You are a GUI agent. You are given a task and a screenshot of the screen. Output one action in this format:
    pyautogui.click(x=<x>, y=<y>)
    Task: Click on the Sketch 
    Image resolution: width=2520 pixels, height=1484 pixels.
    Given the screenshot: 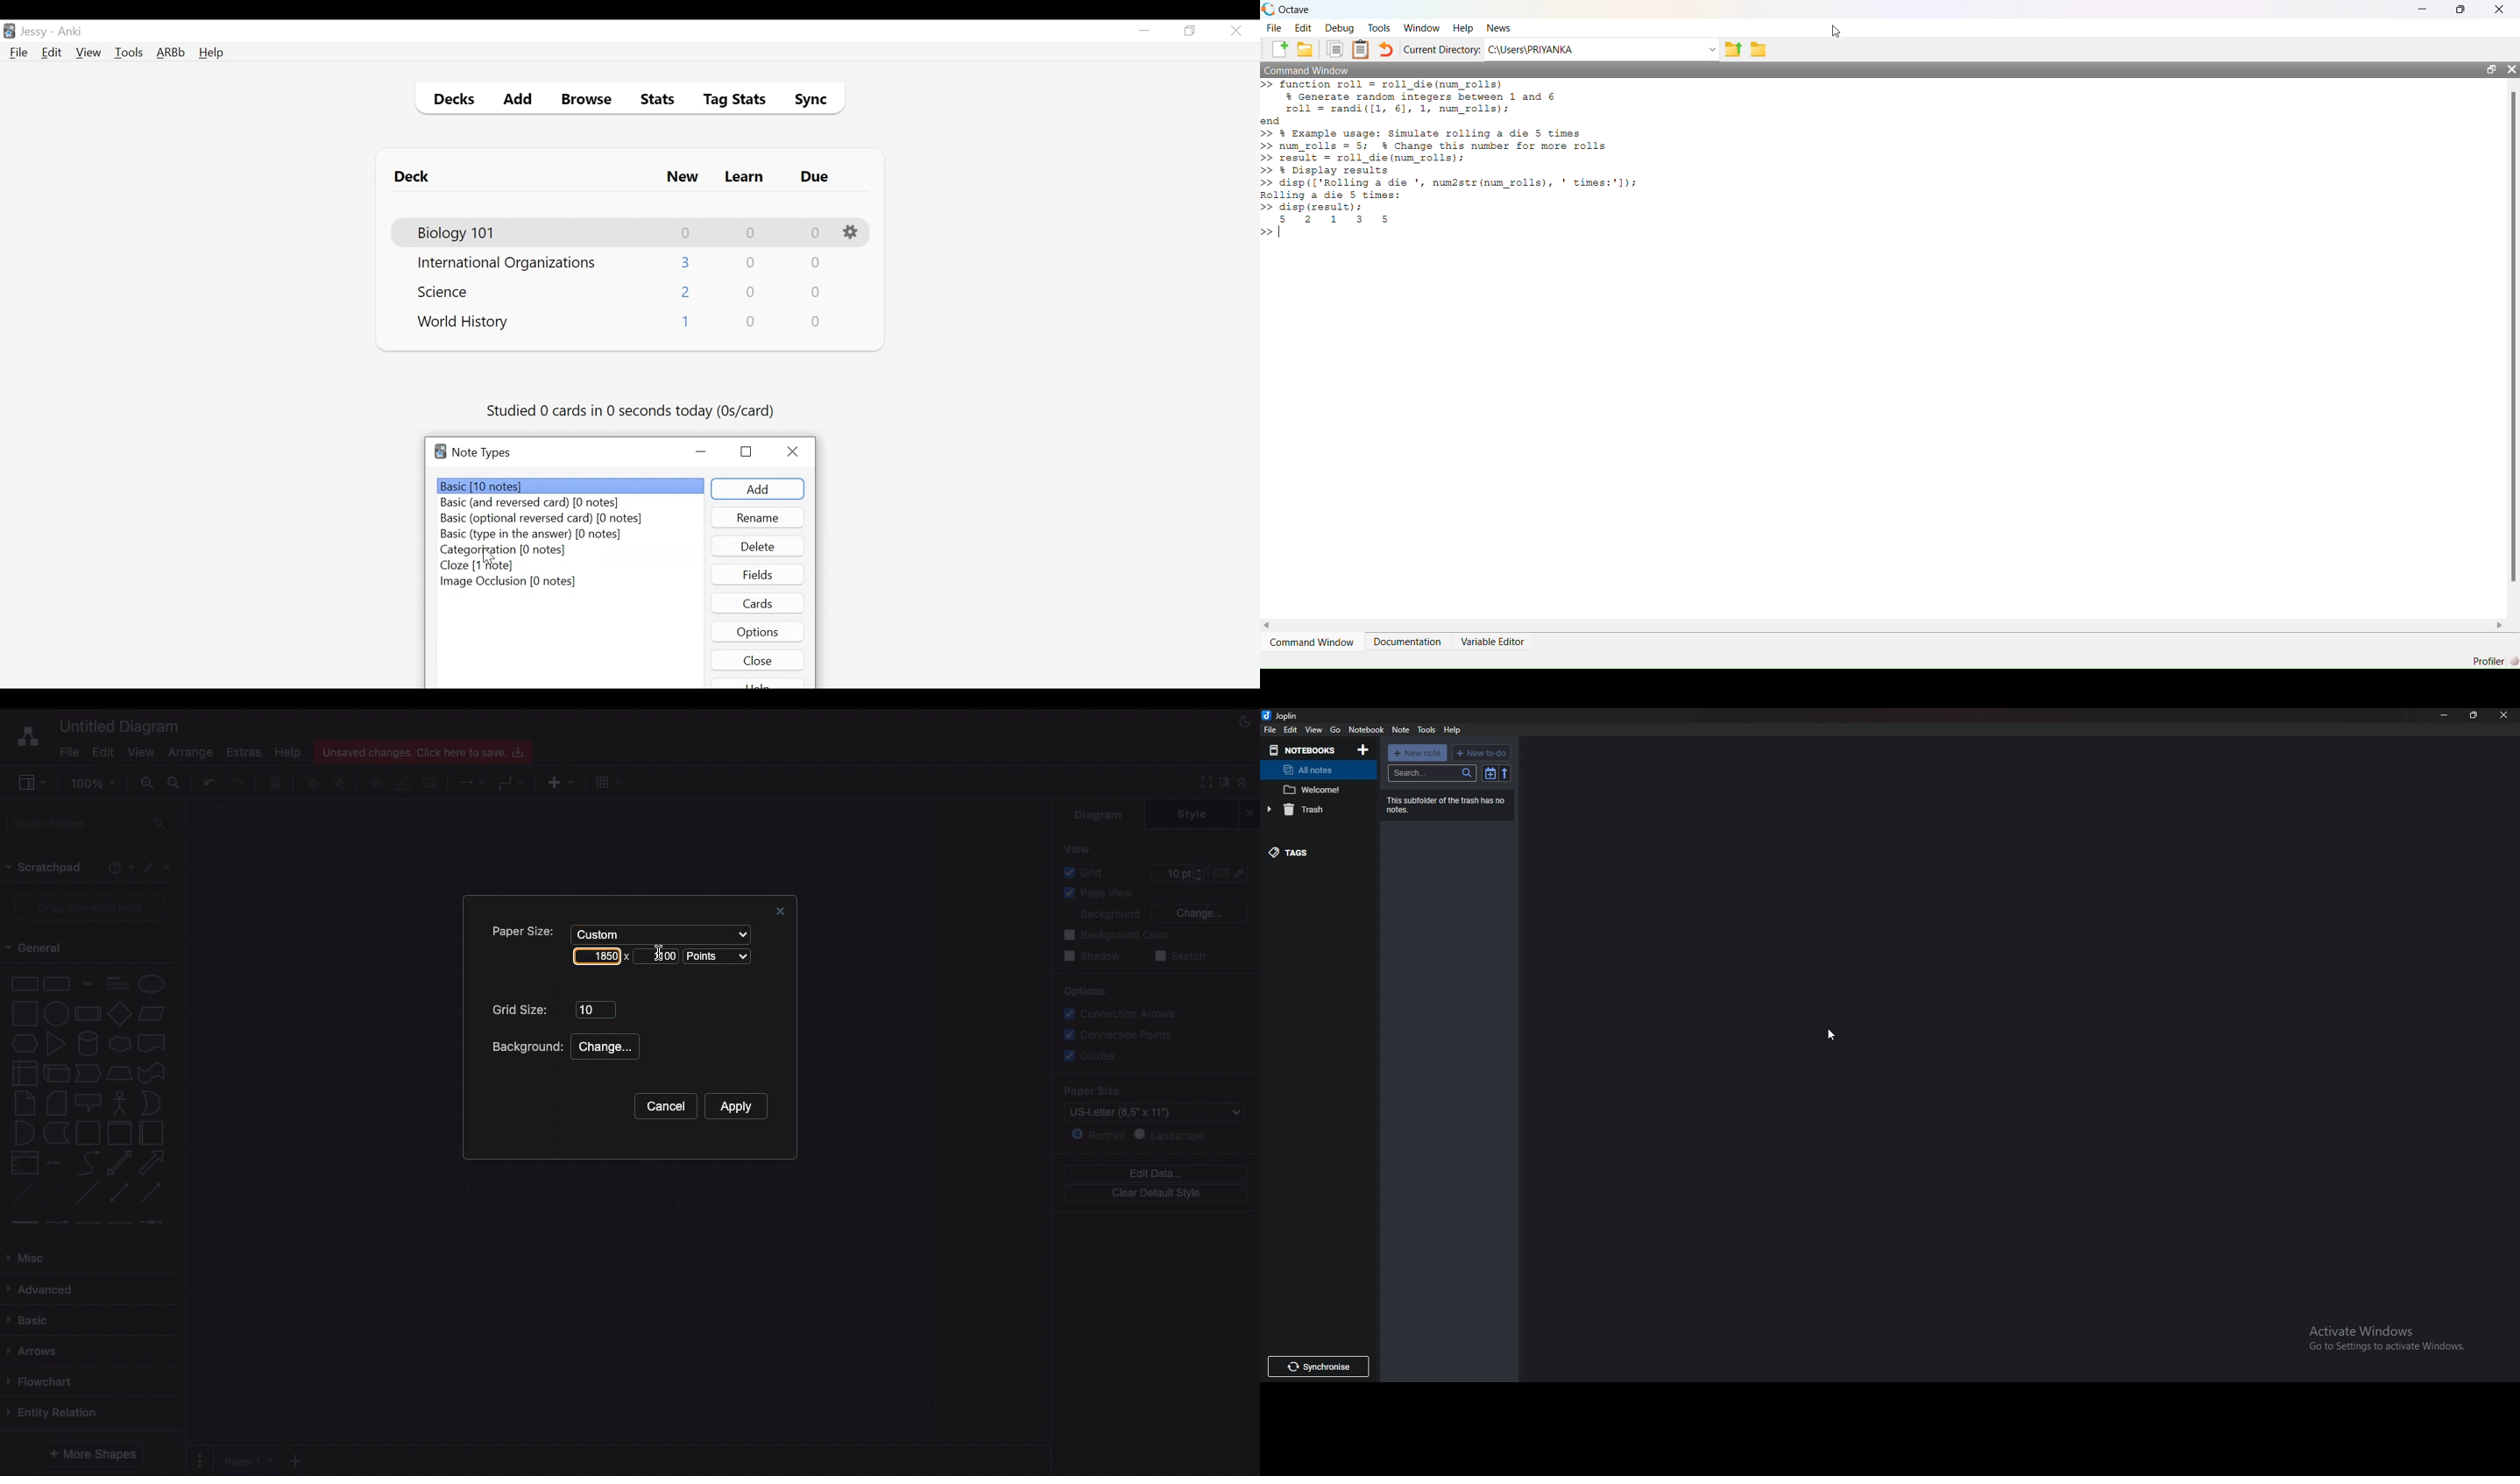 What is the action you would take?
    pyautogui.click(x=1181, y=957)
    